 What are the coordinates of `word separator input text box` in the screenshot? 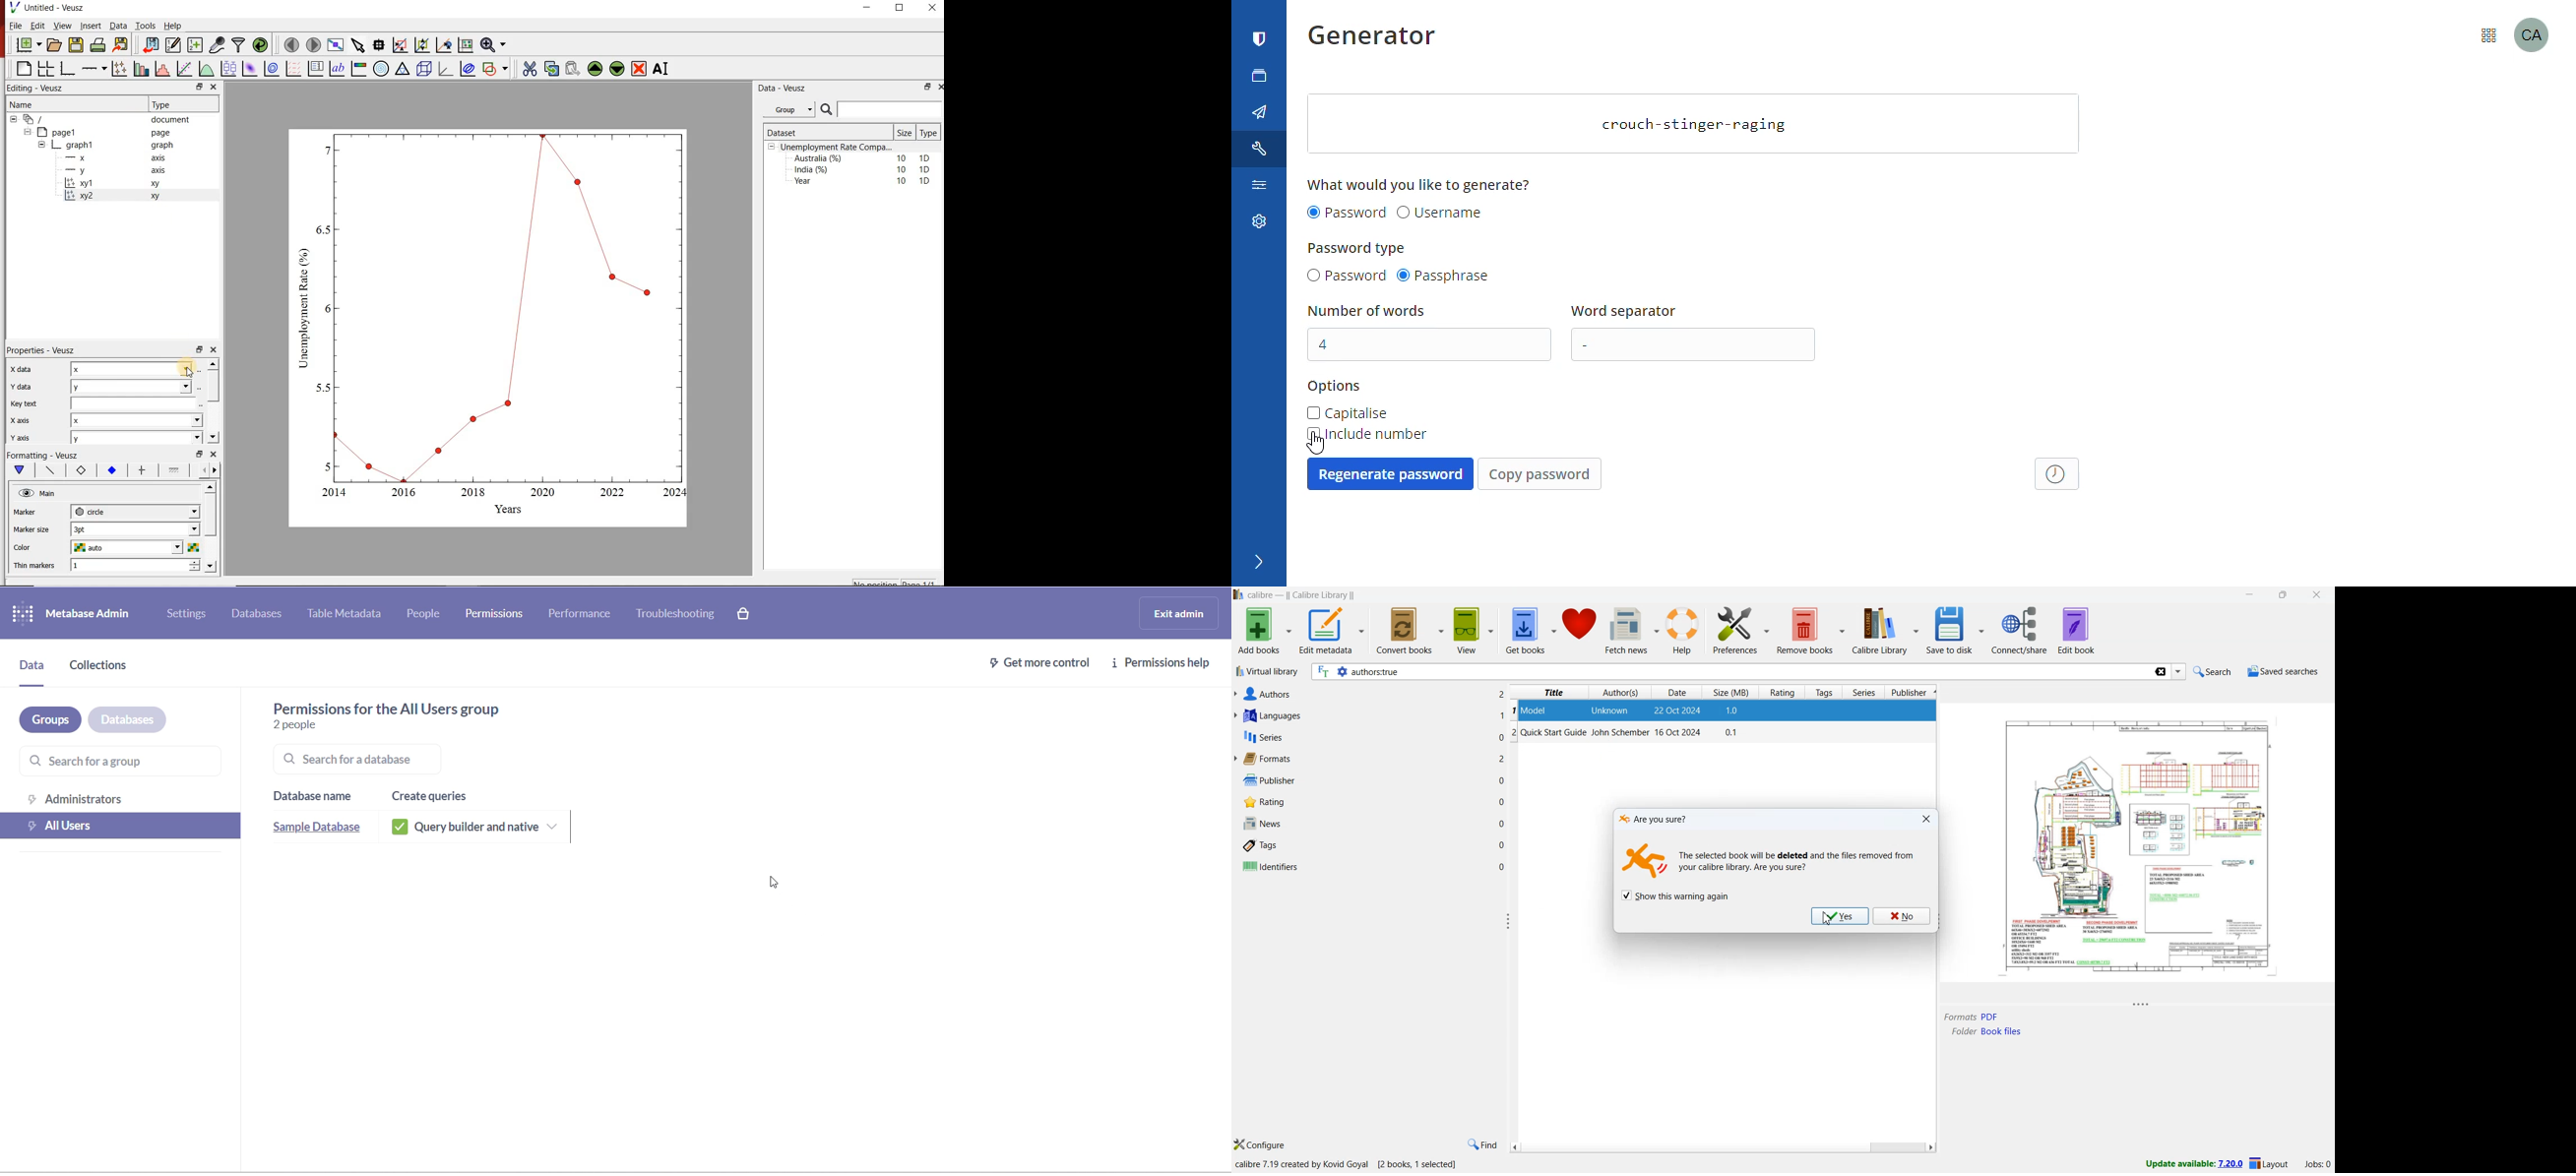 It's located at (1699, 344).